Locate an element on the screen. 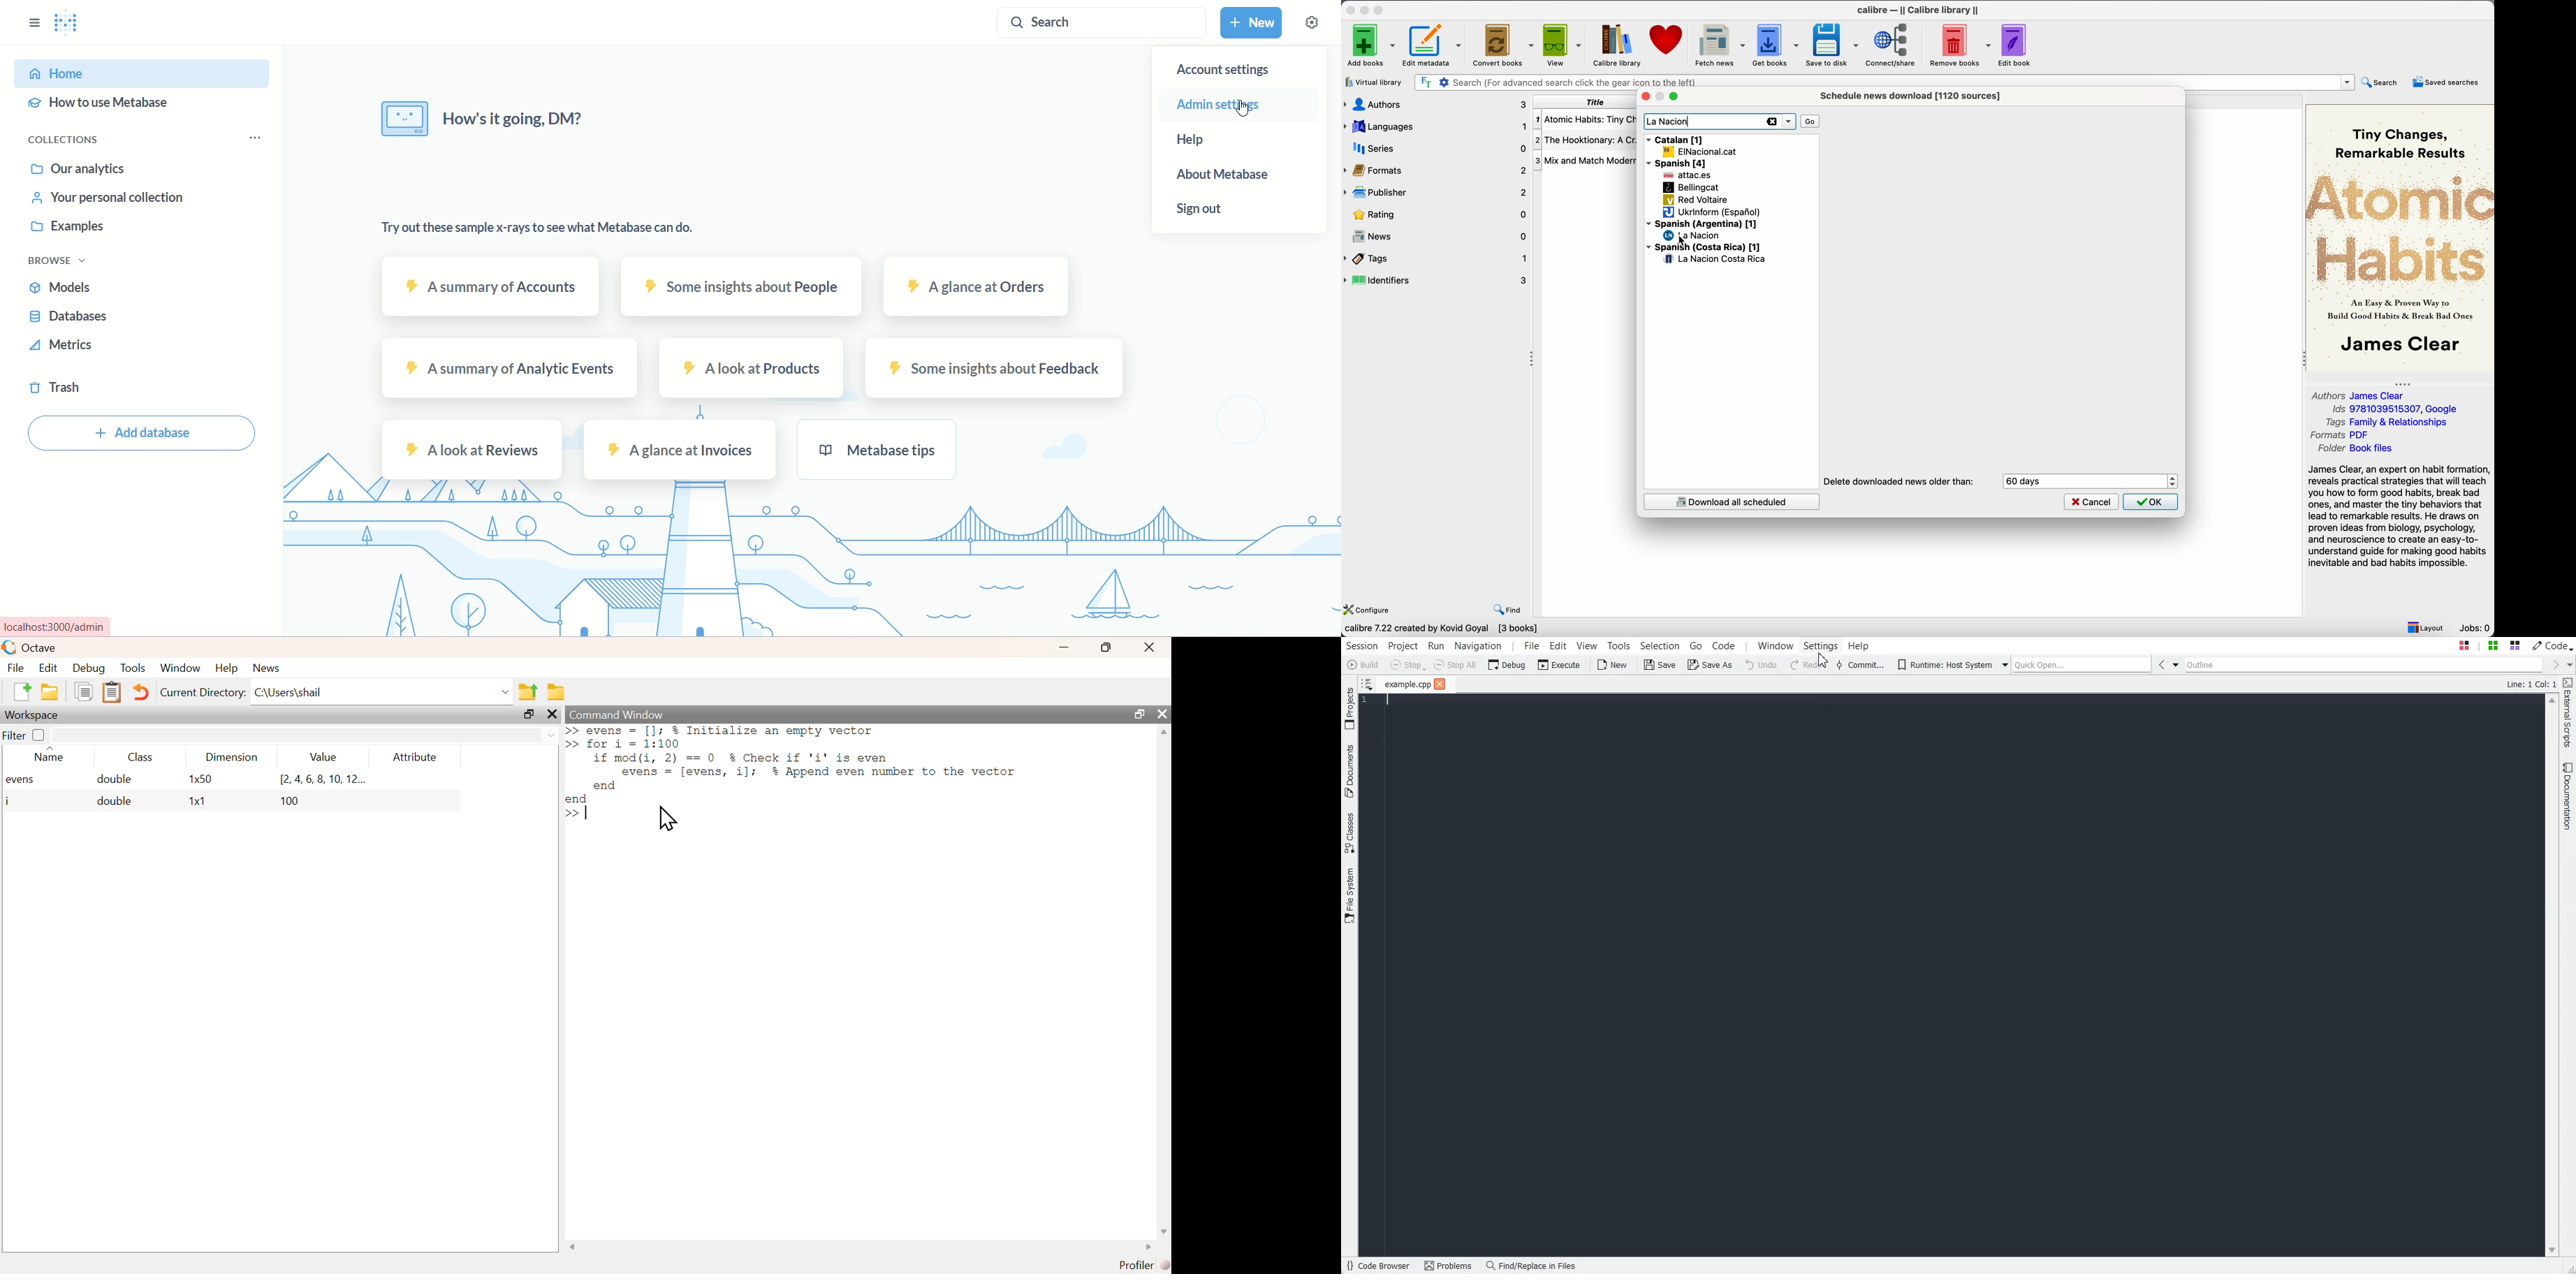  book cover preview is located at coordinates (2399, 237).